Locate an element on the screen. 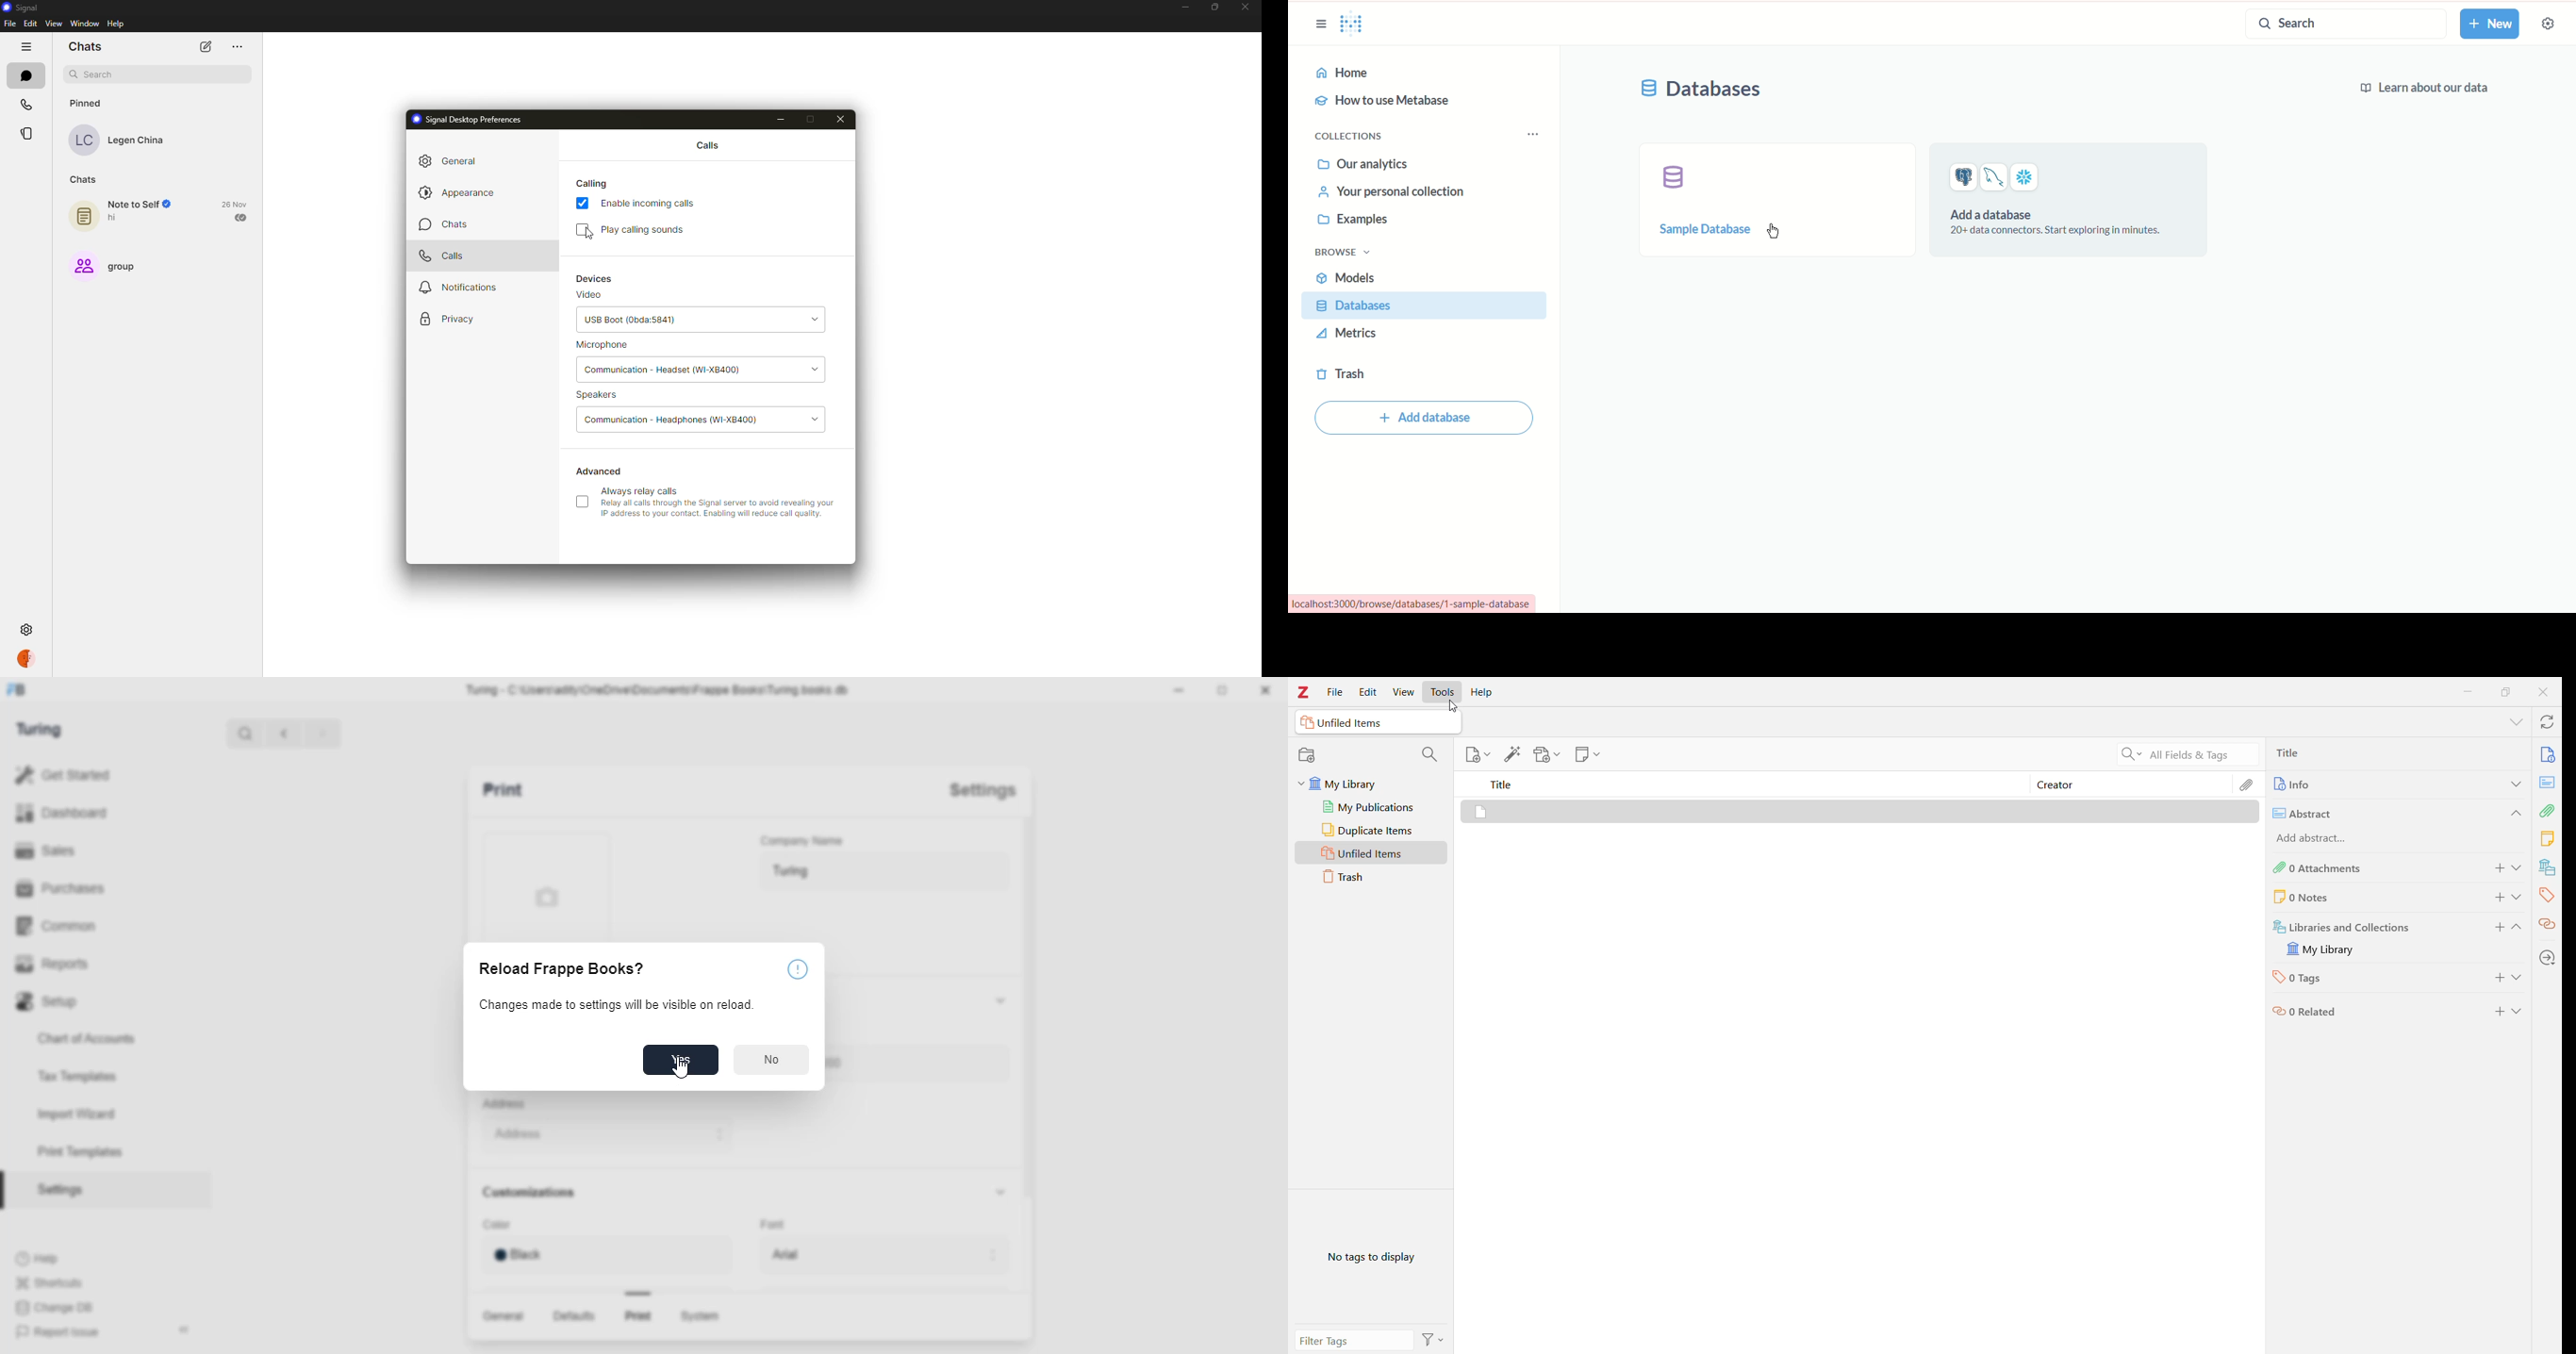  Print is located at coordinates (526, 788).